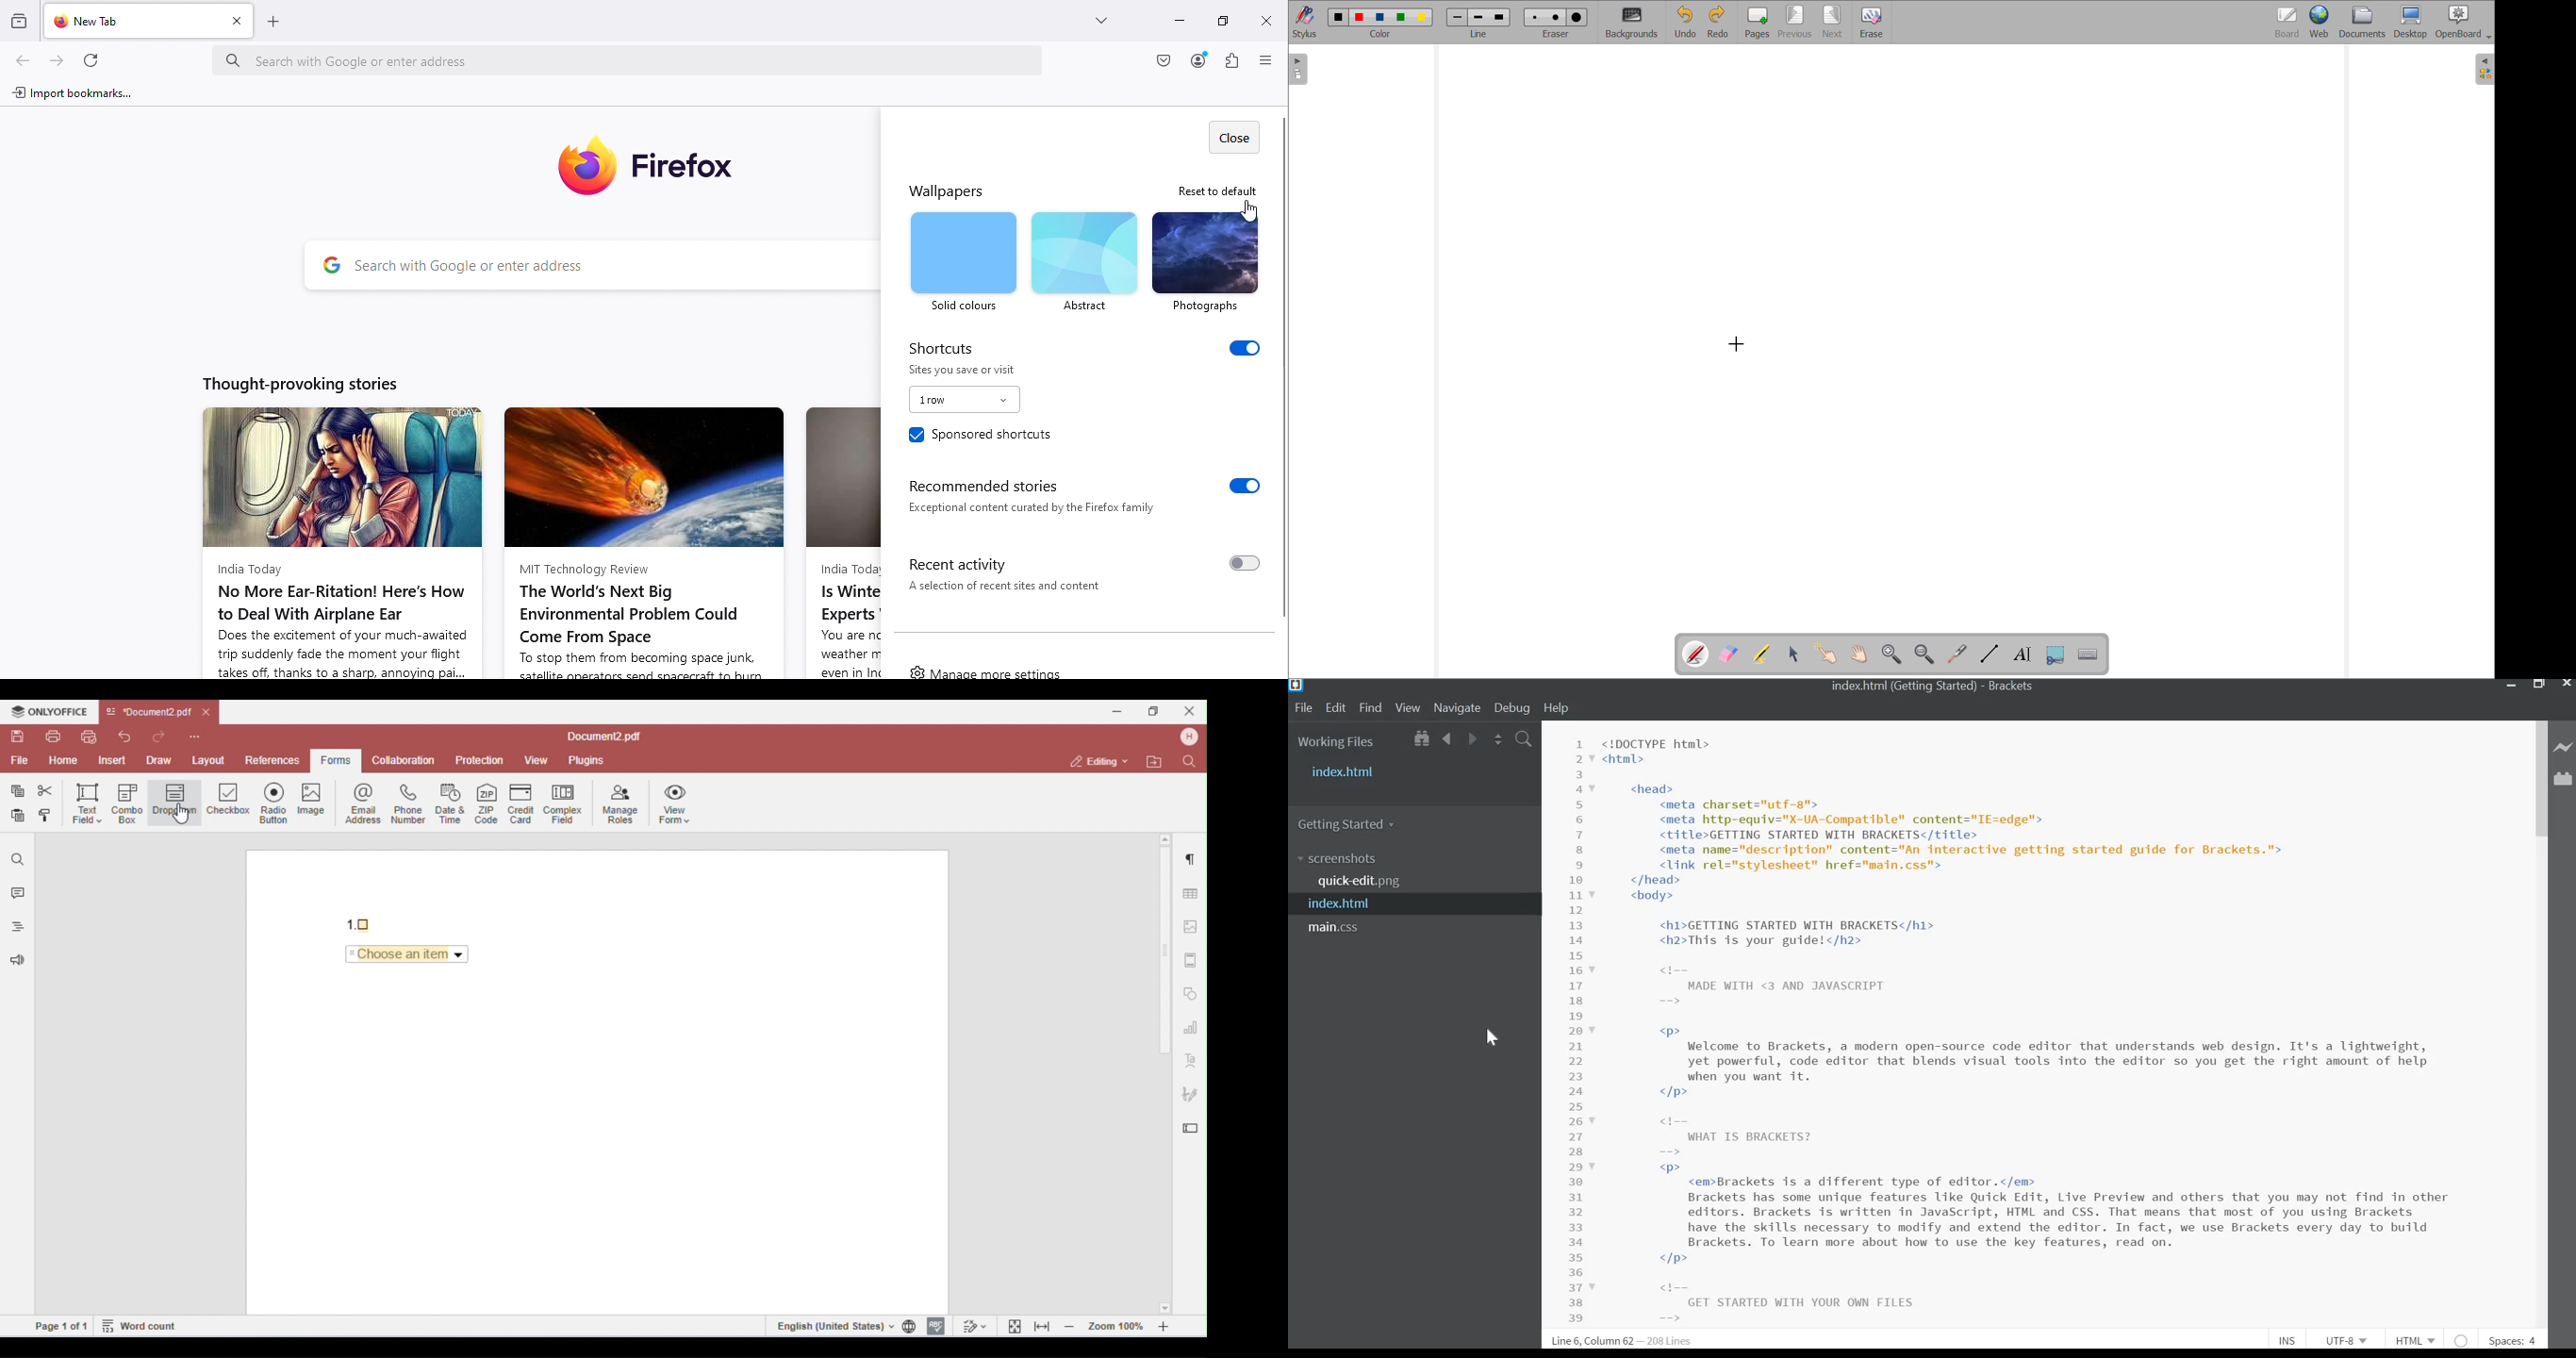 This screenshot has height=1372, width=2576. I want to click on Cursor, so click(1247, 222).